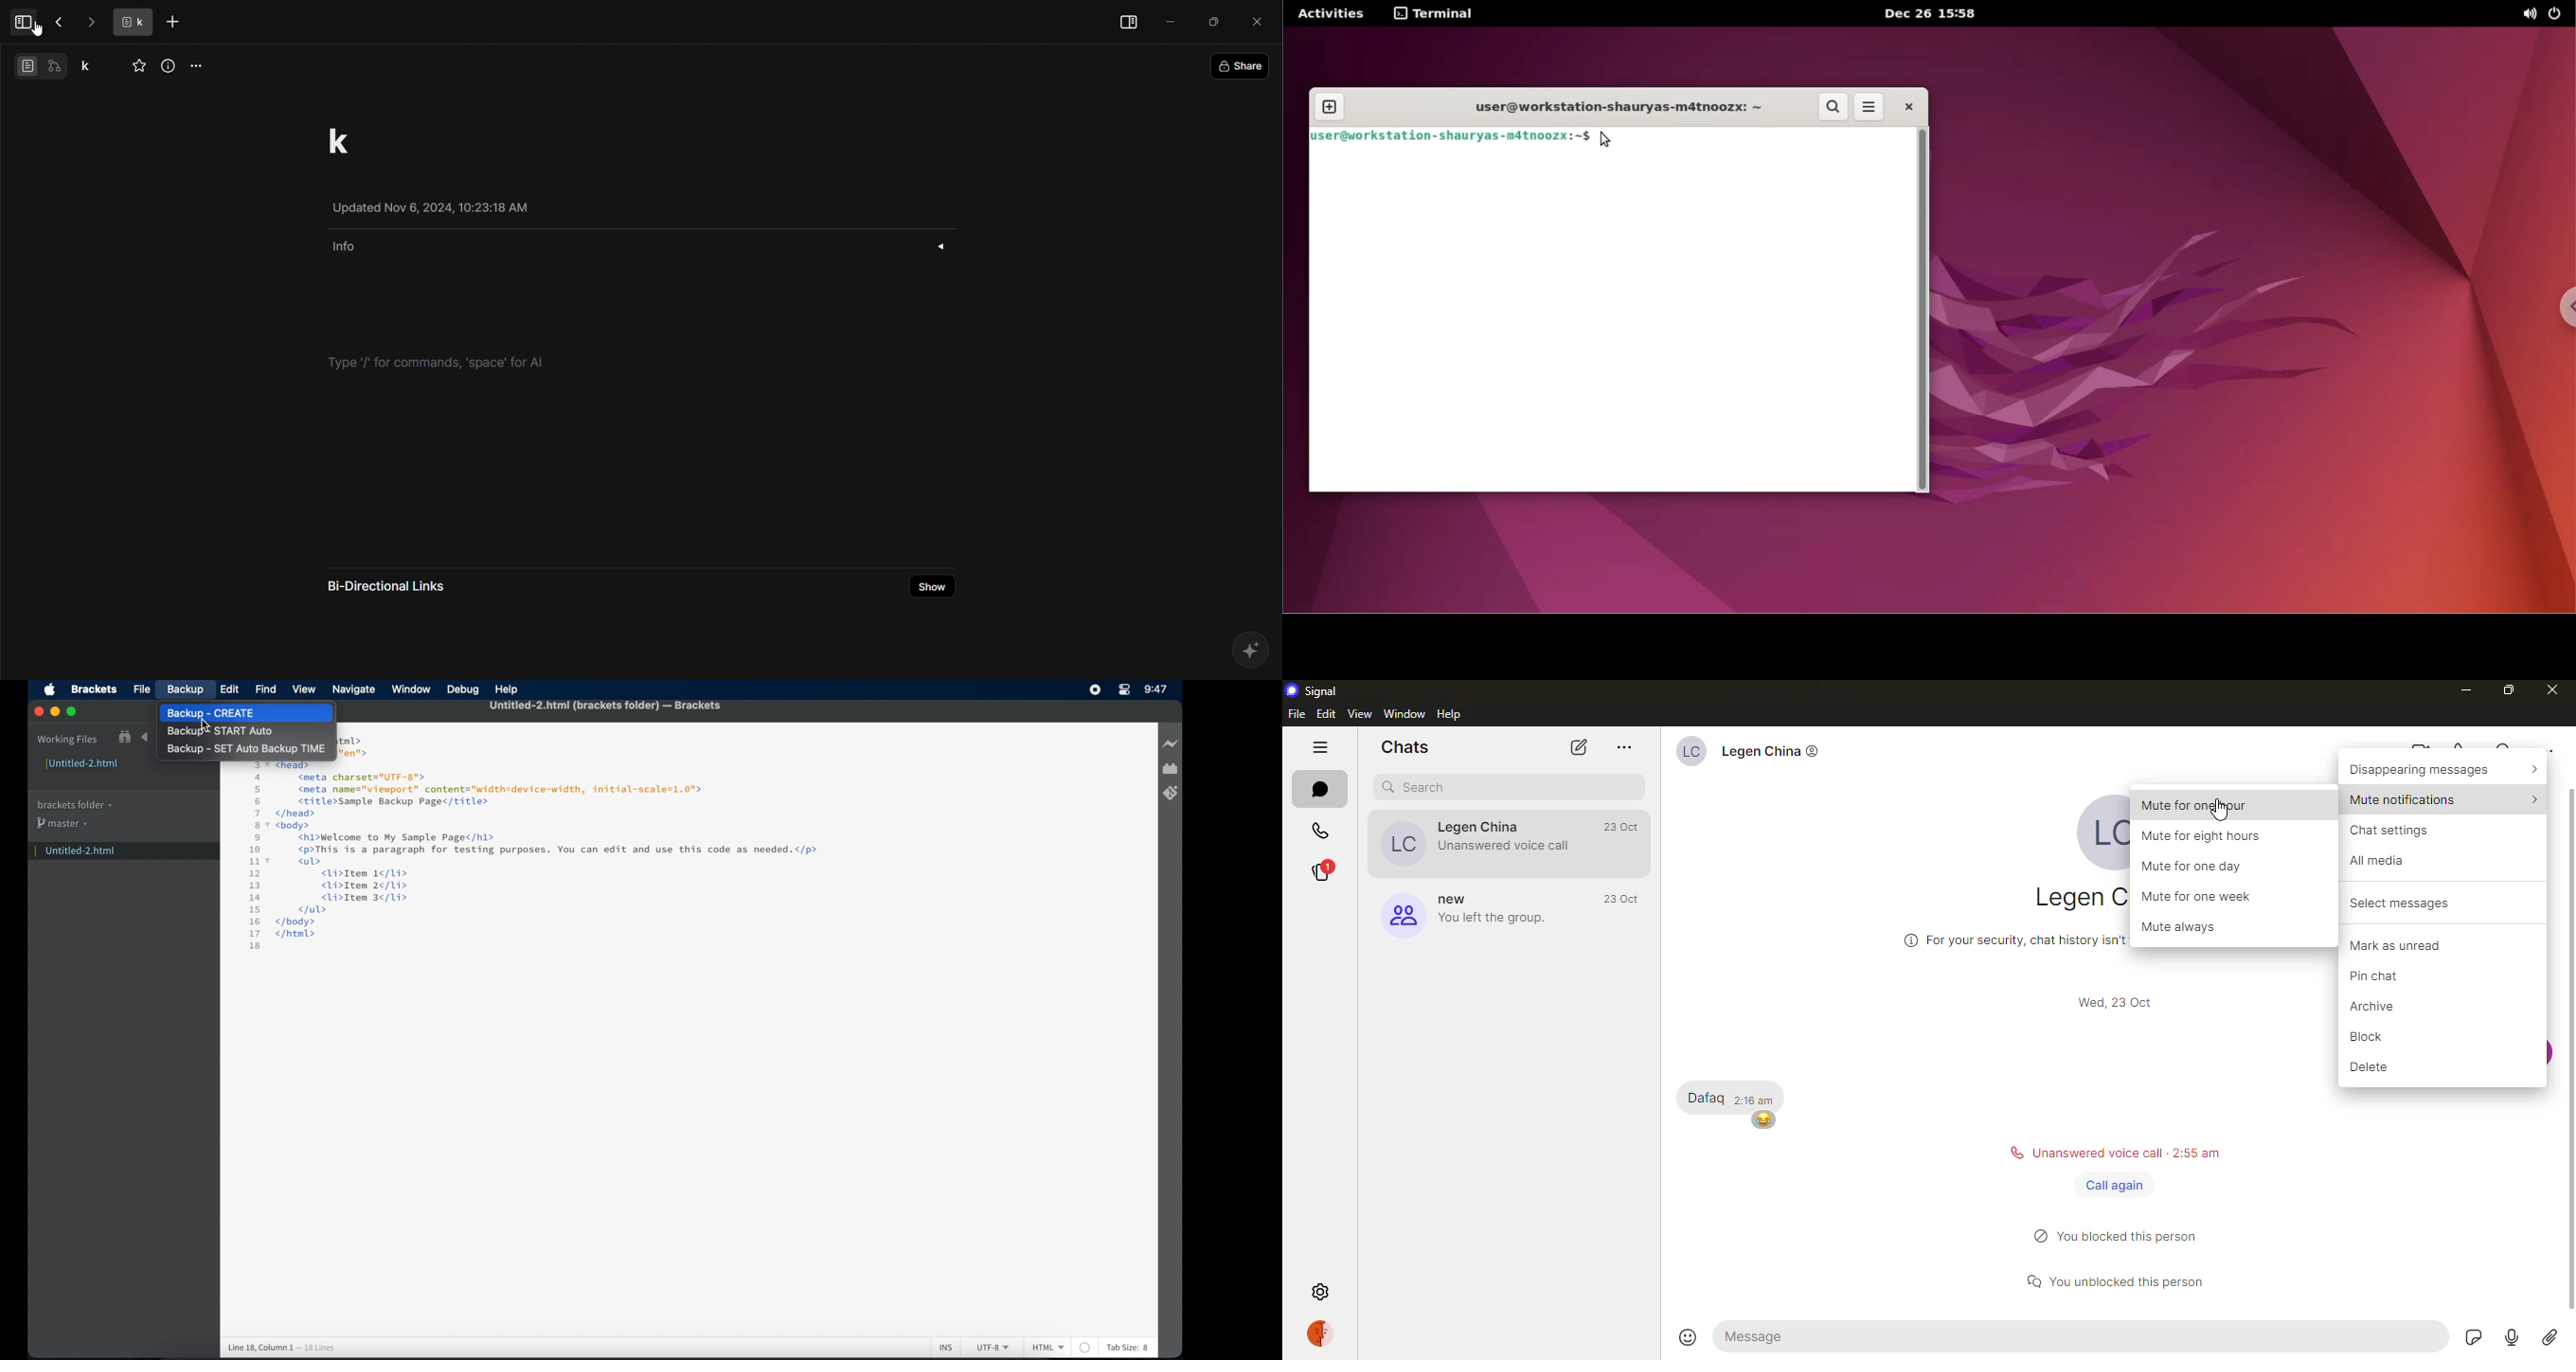 The height and width of the screenshot is (1372, 2576). What do you see at coordinates (2398, 831) in the screenshot?
I see `chat settings` at bounding box center [2398, 831].